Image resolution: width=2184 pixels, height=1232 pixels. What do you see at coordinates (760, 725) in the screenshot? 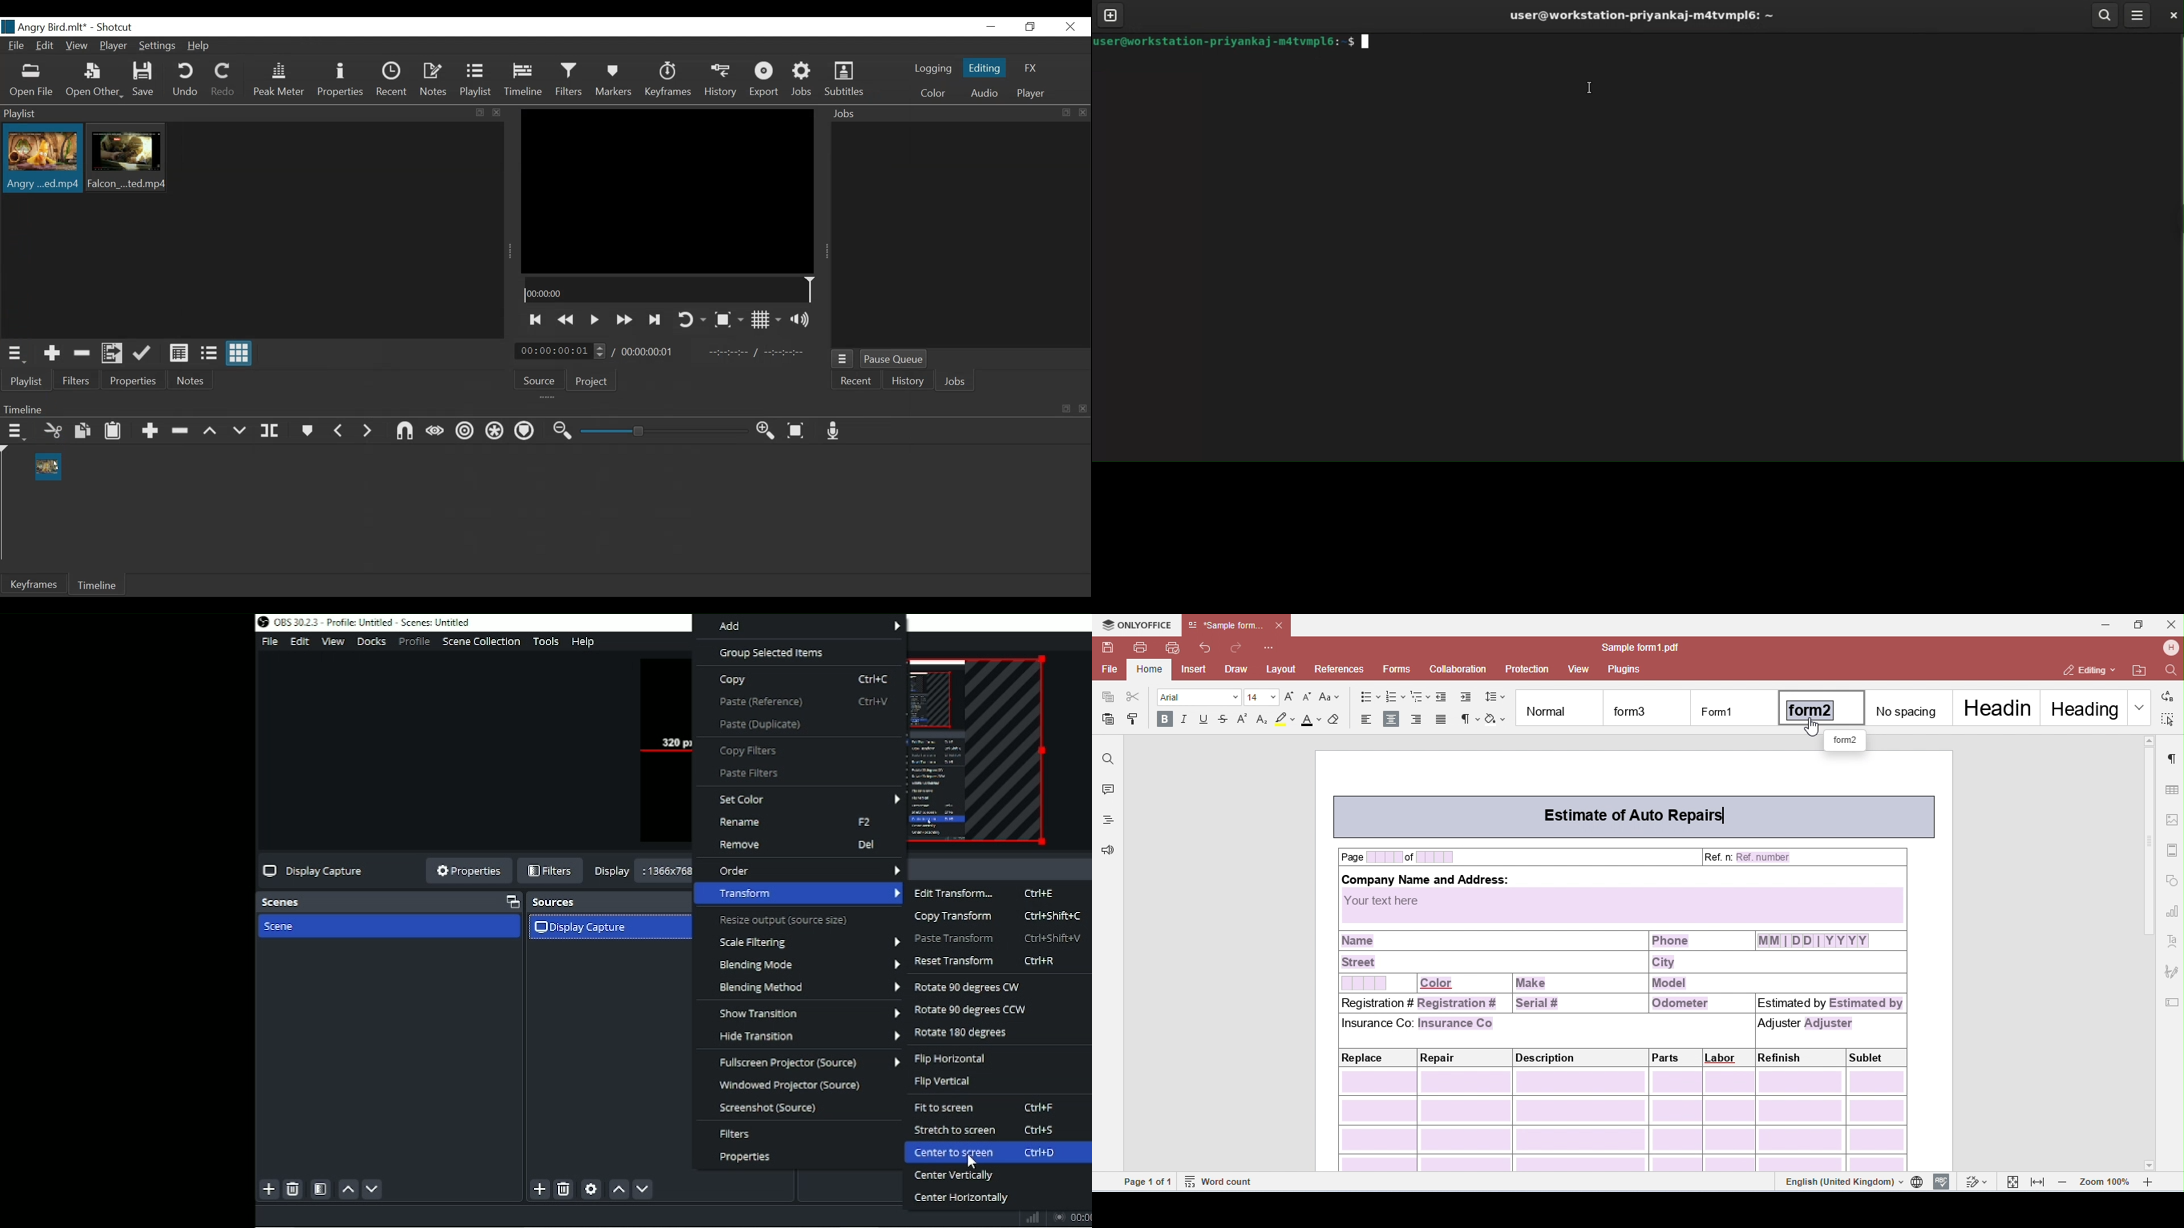
I see `Paste (Duplicate)` at bounding box center [760, 725].